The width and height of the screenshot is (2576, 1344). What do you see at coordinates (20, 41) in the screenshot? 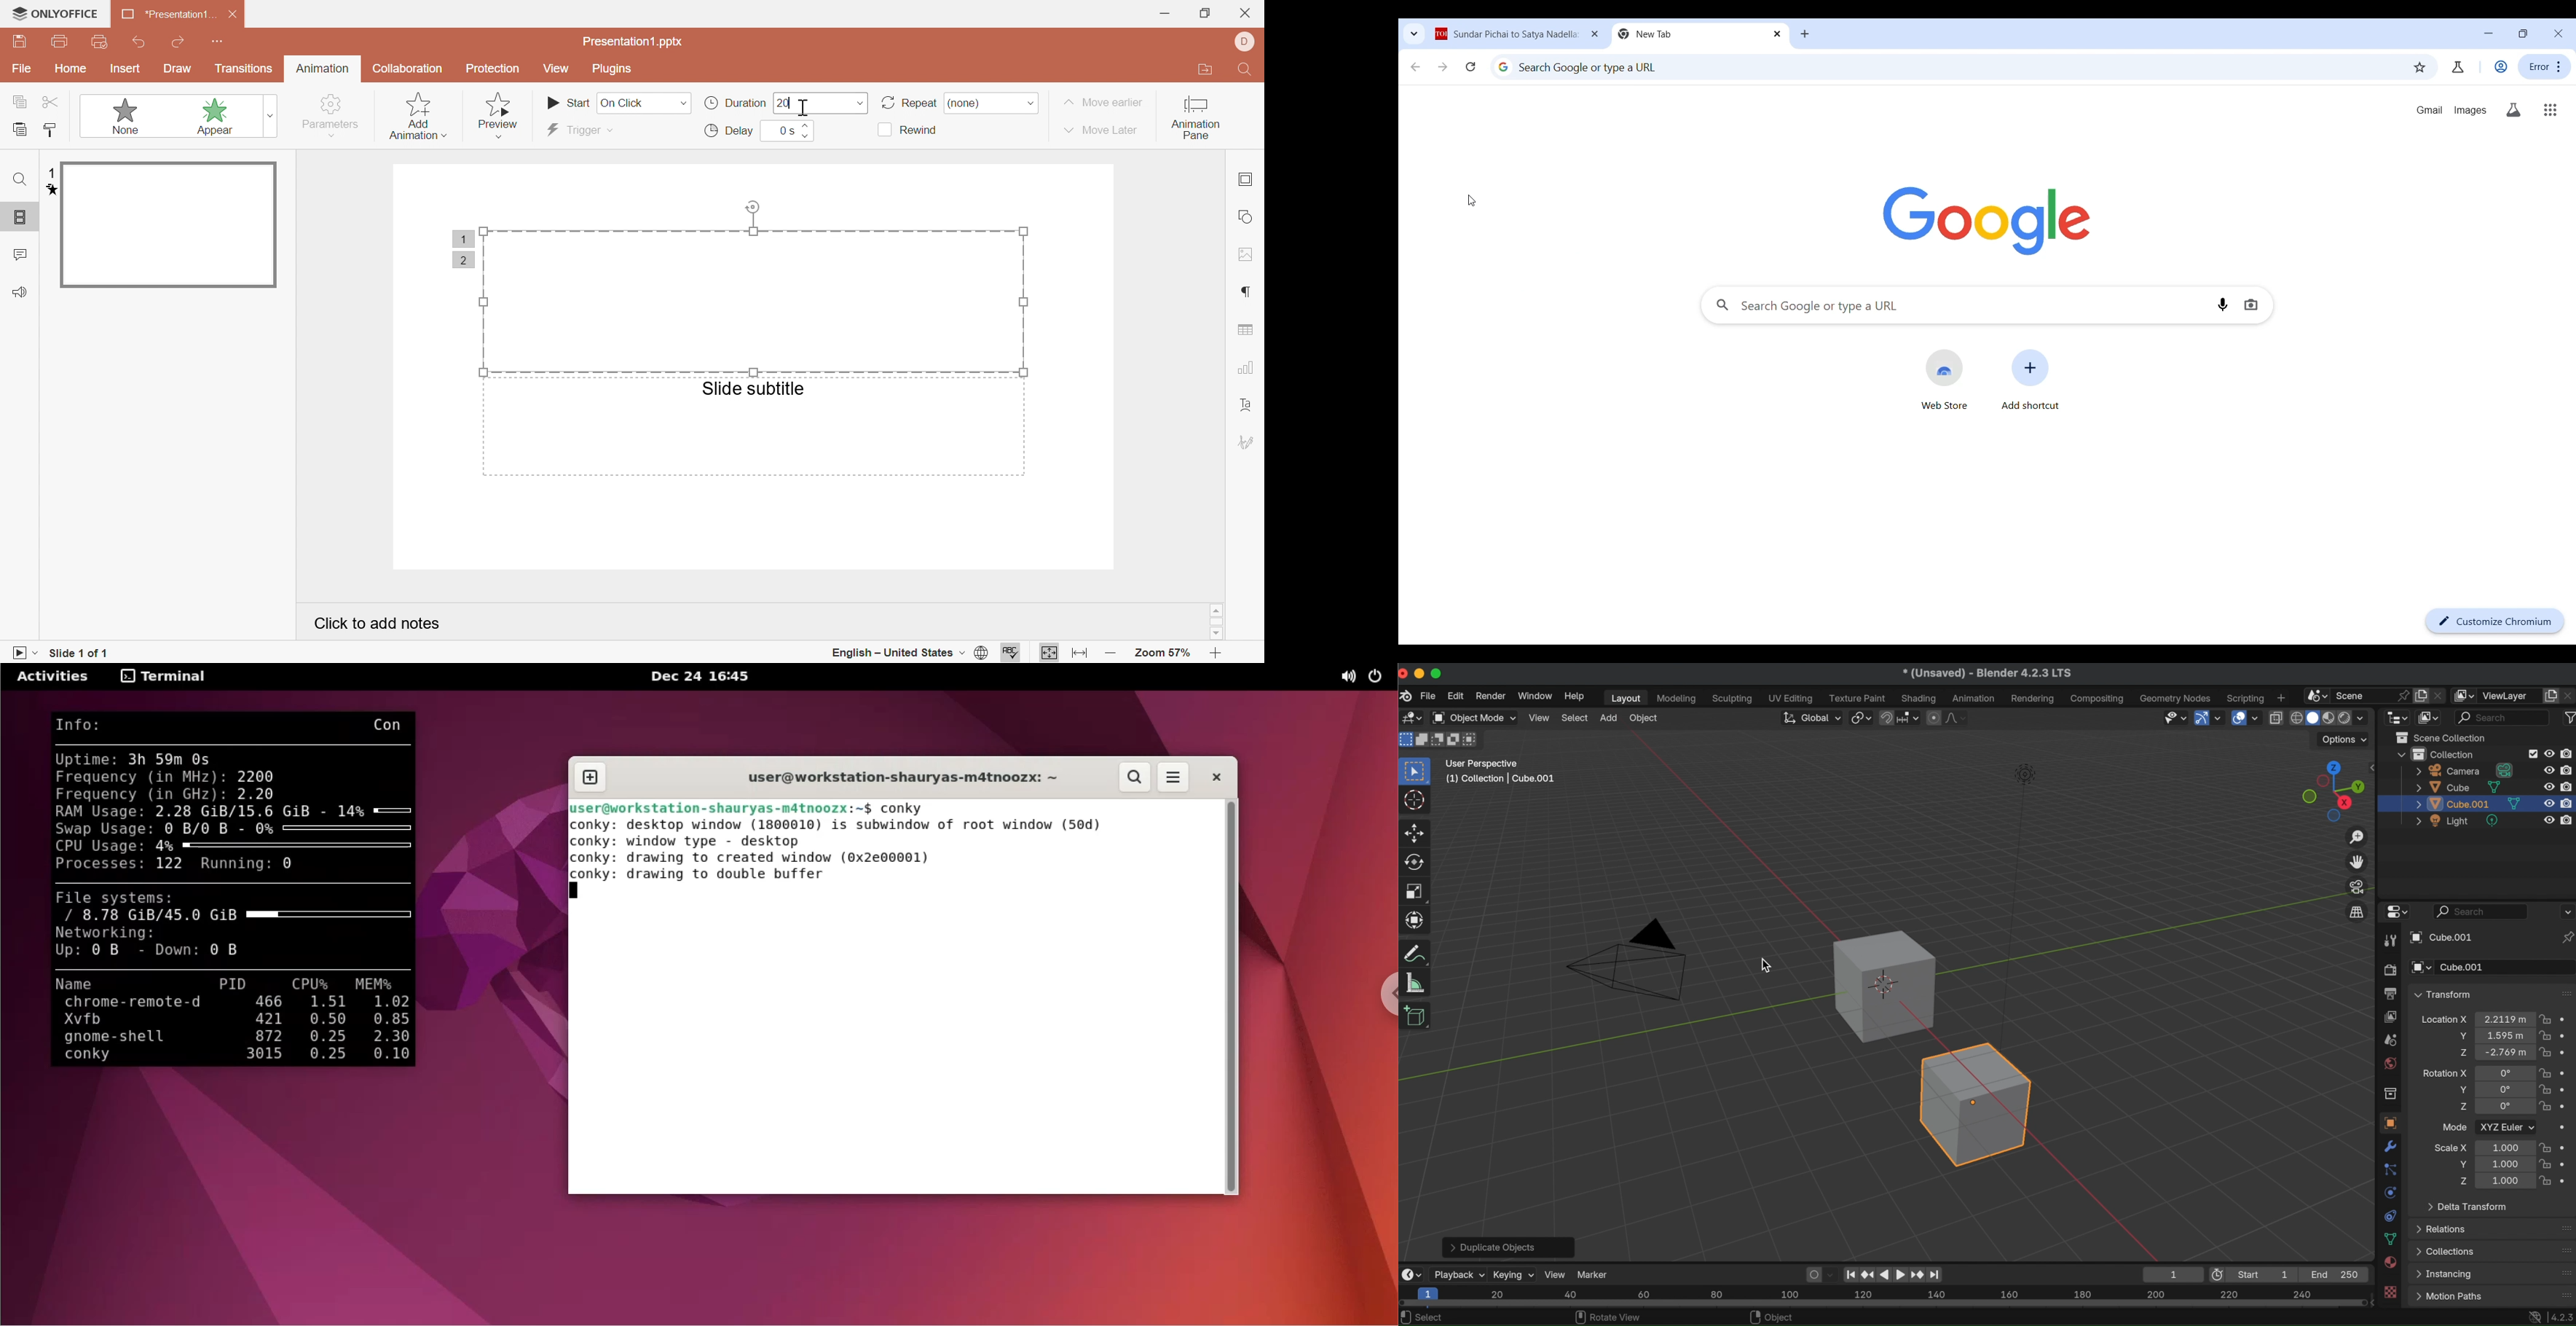
I see `save` at bounding box center [20, 41].